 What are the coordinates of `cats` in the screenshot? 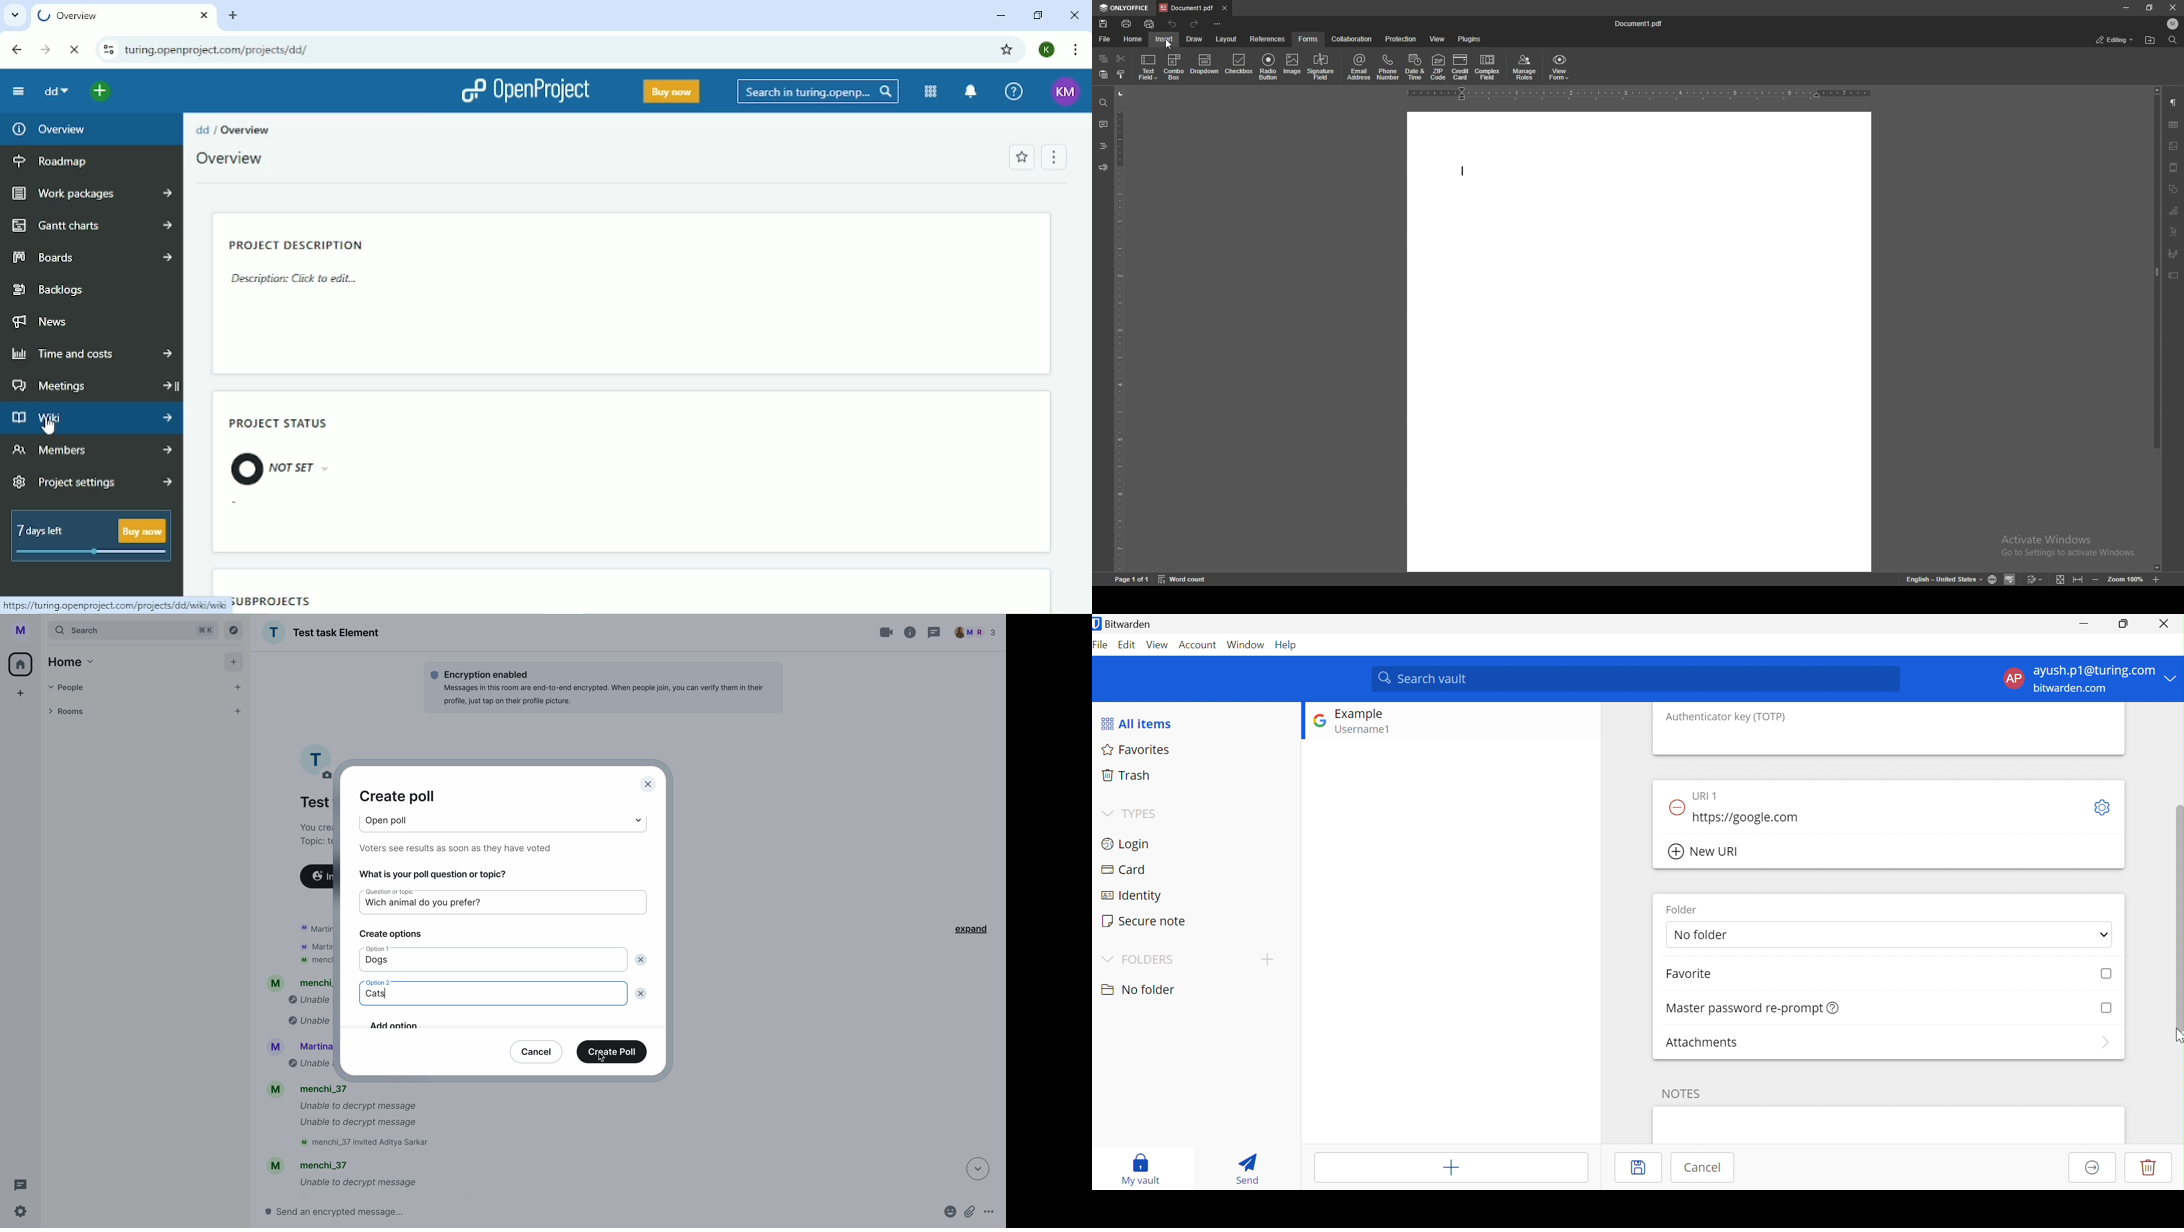 It's located at (377, 996).